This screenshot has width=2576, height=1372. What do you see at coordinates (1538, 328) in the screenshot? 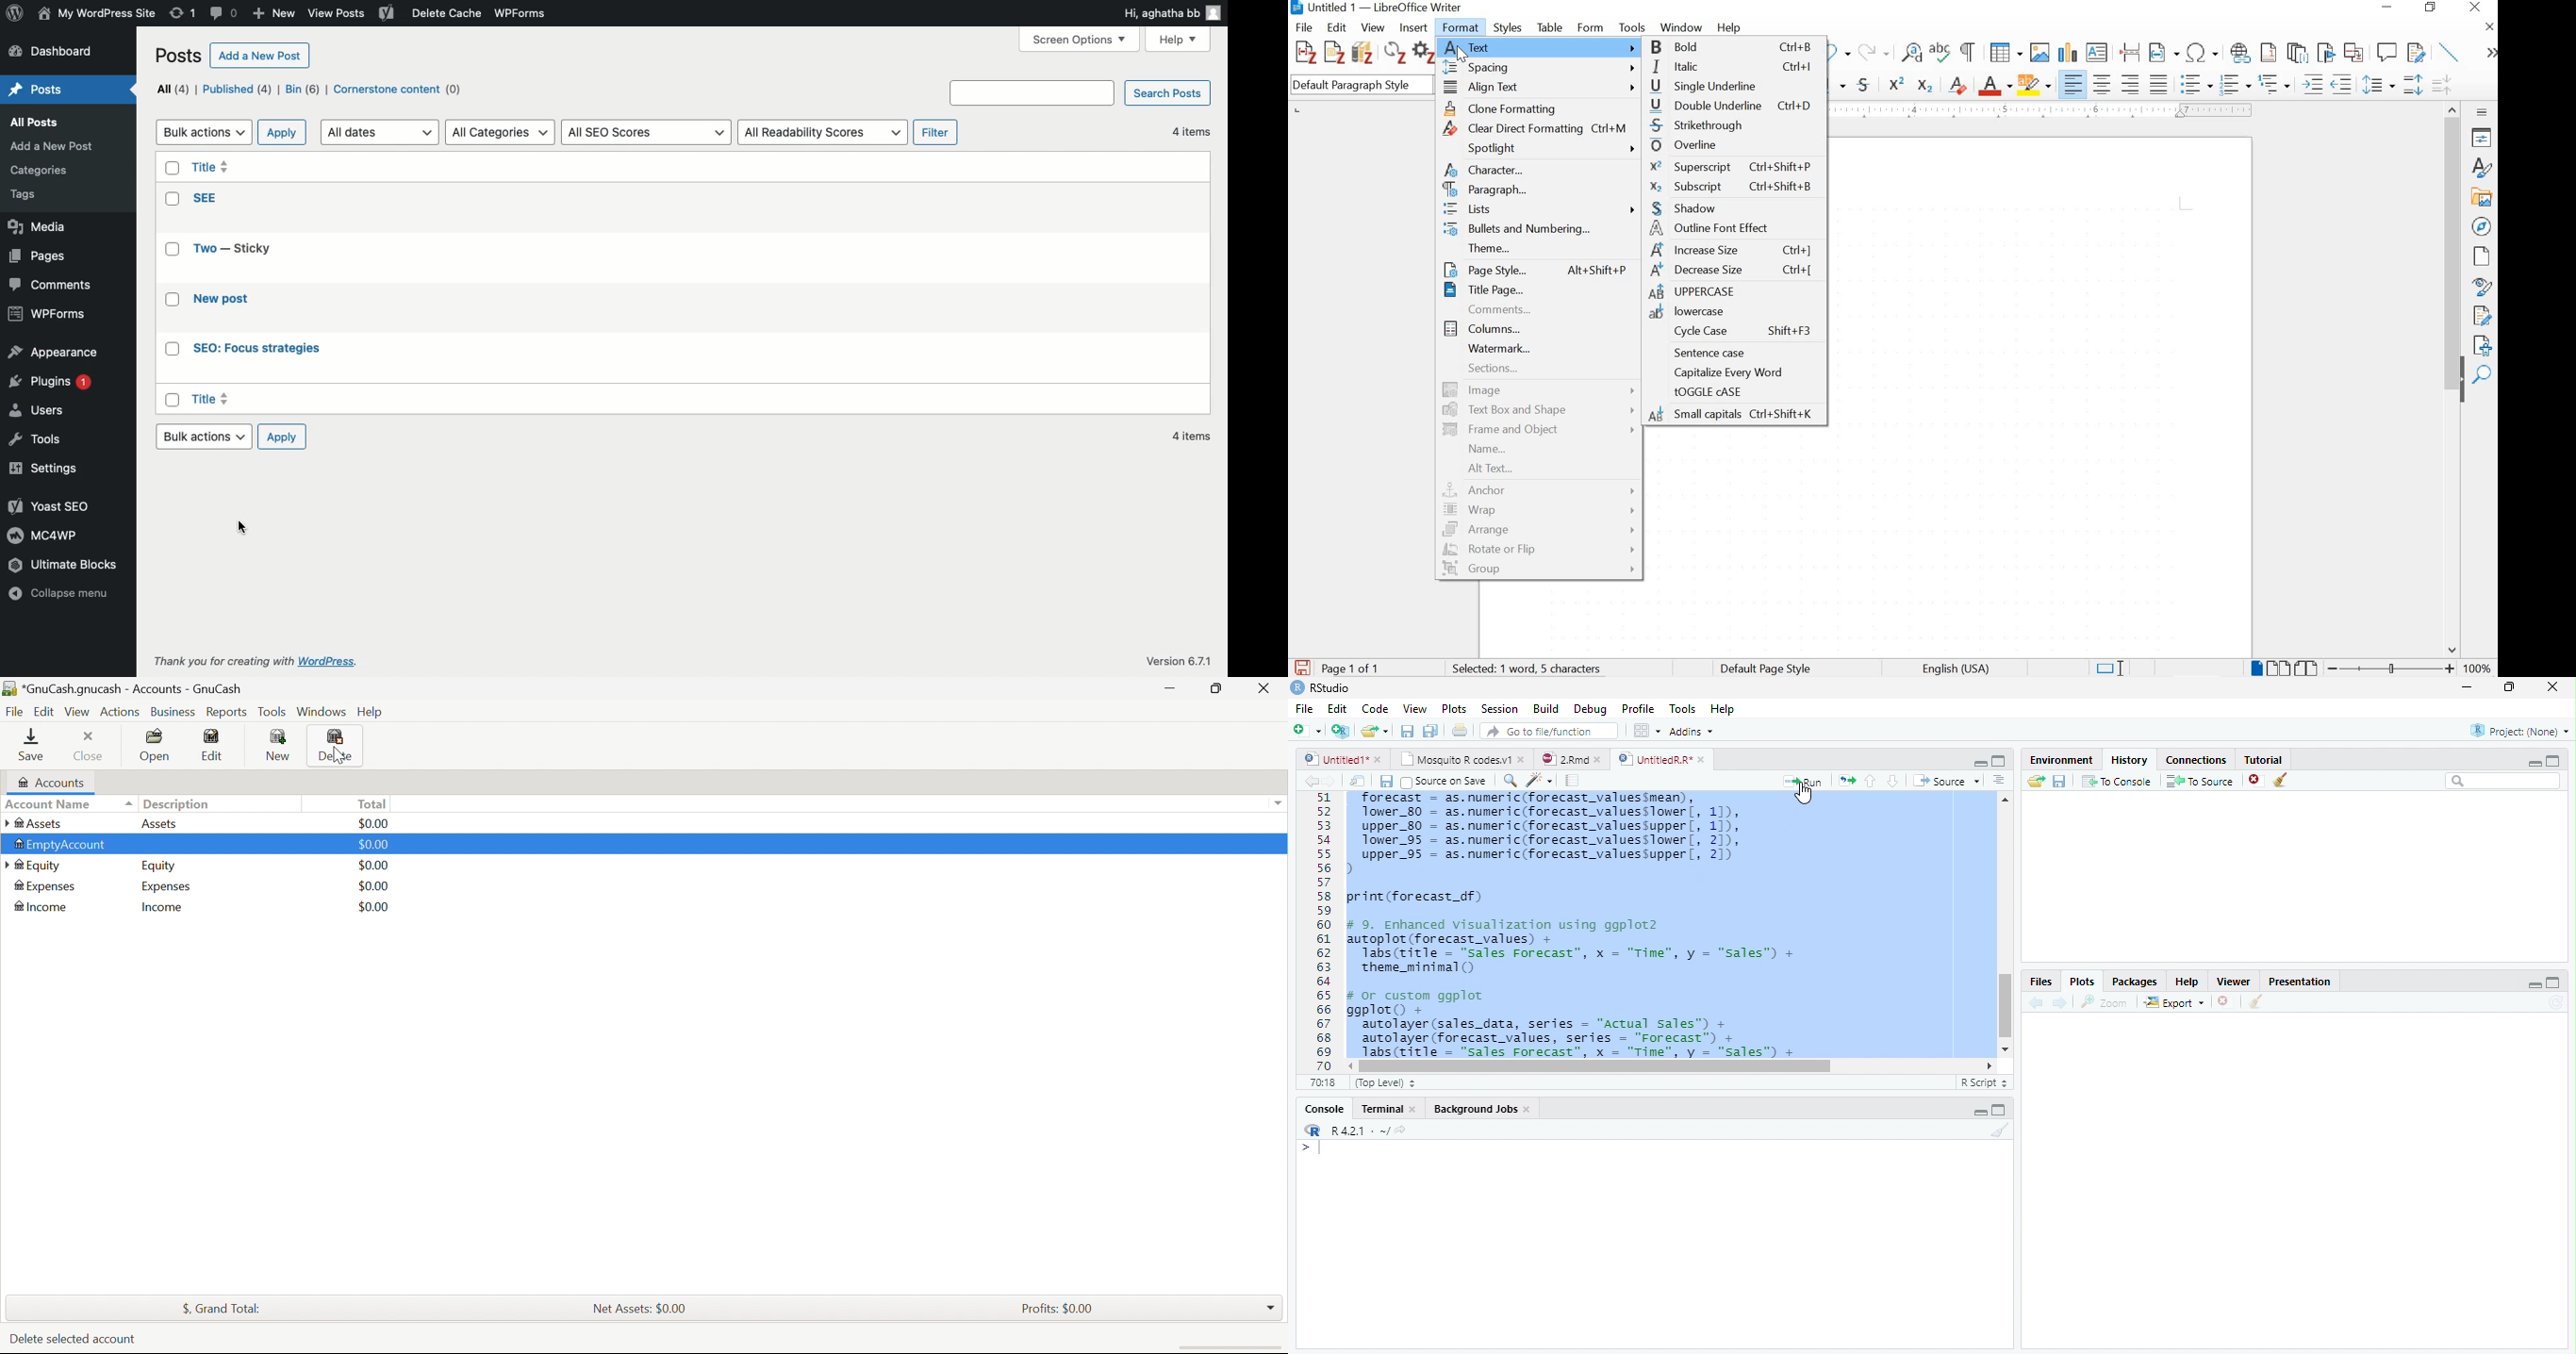
I see `columns` at bounding box center [1538, 328].